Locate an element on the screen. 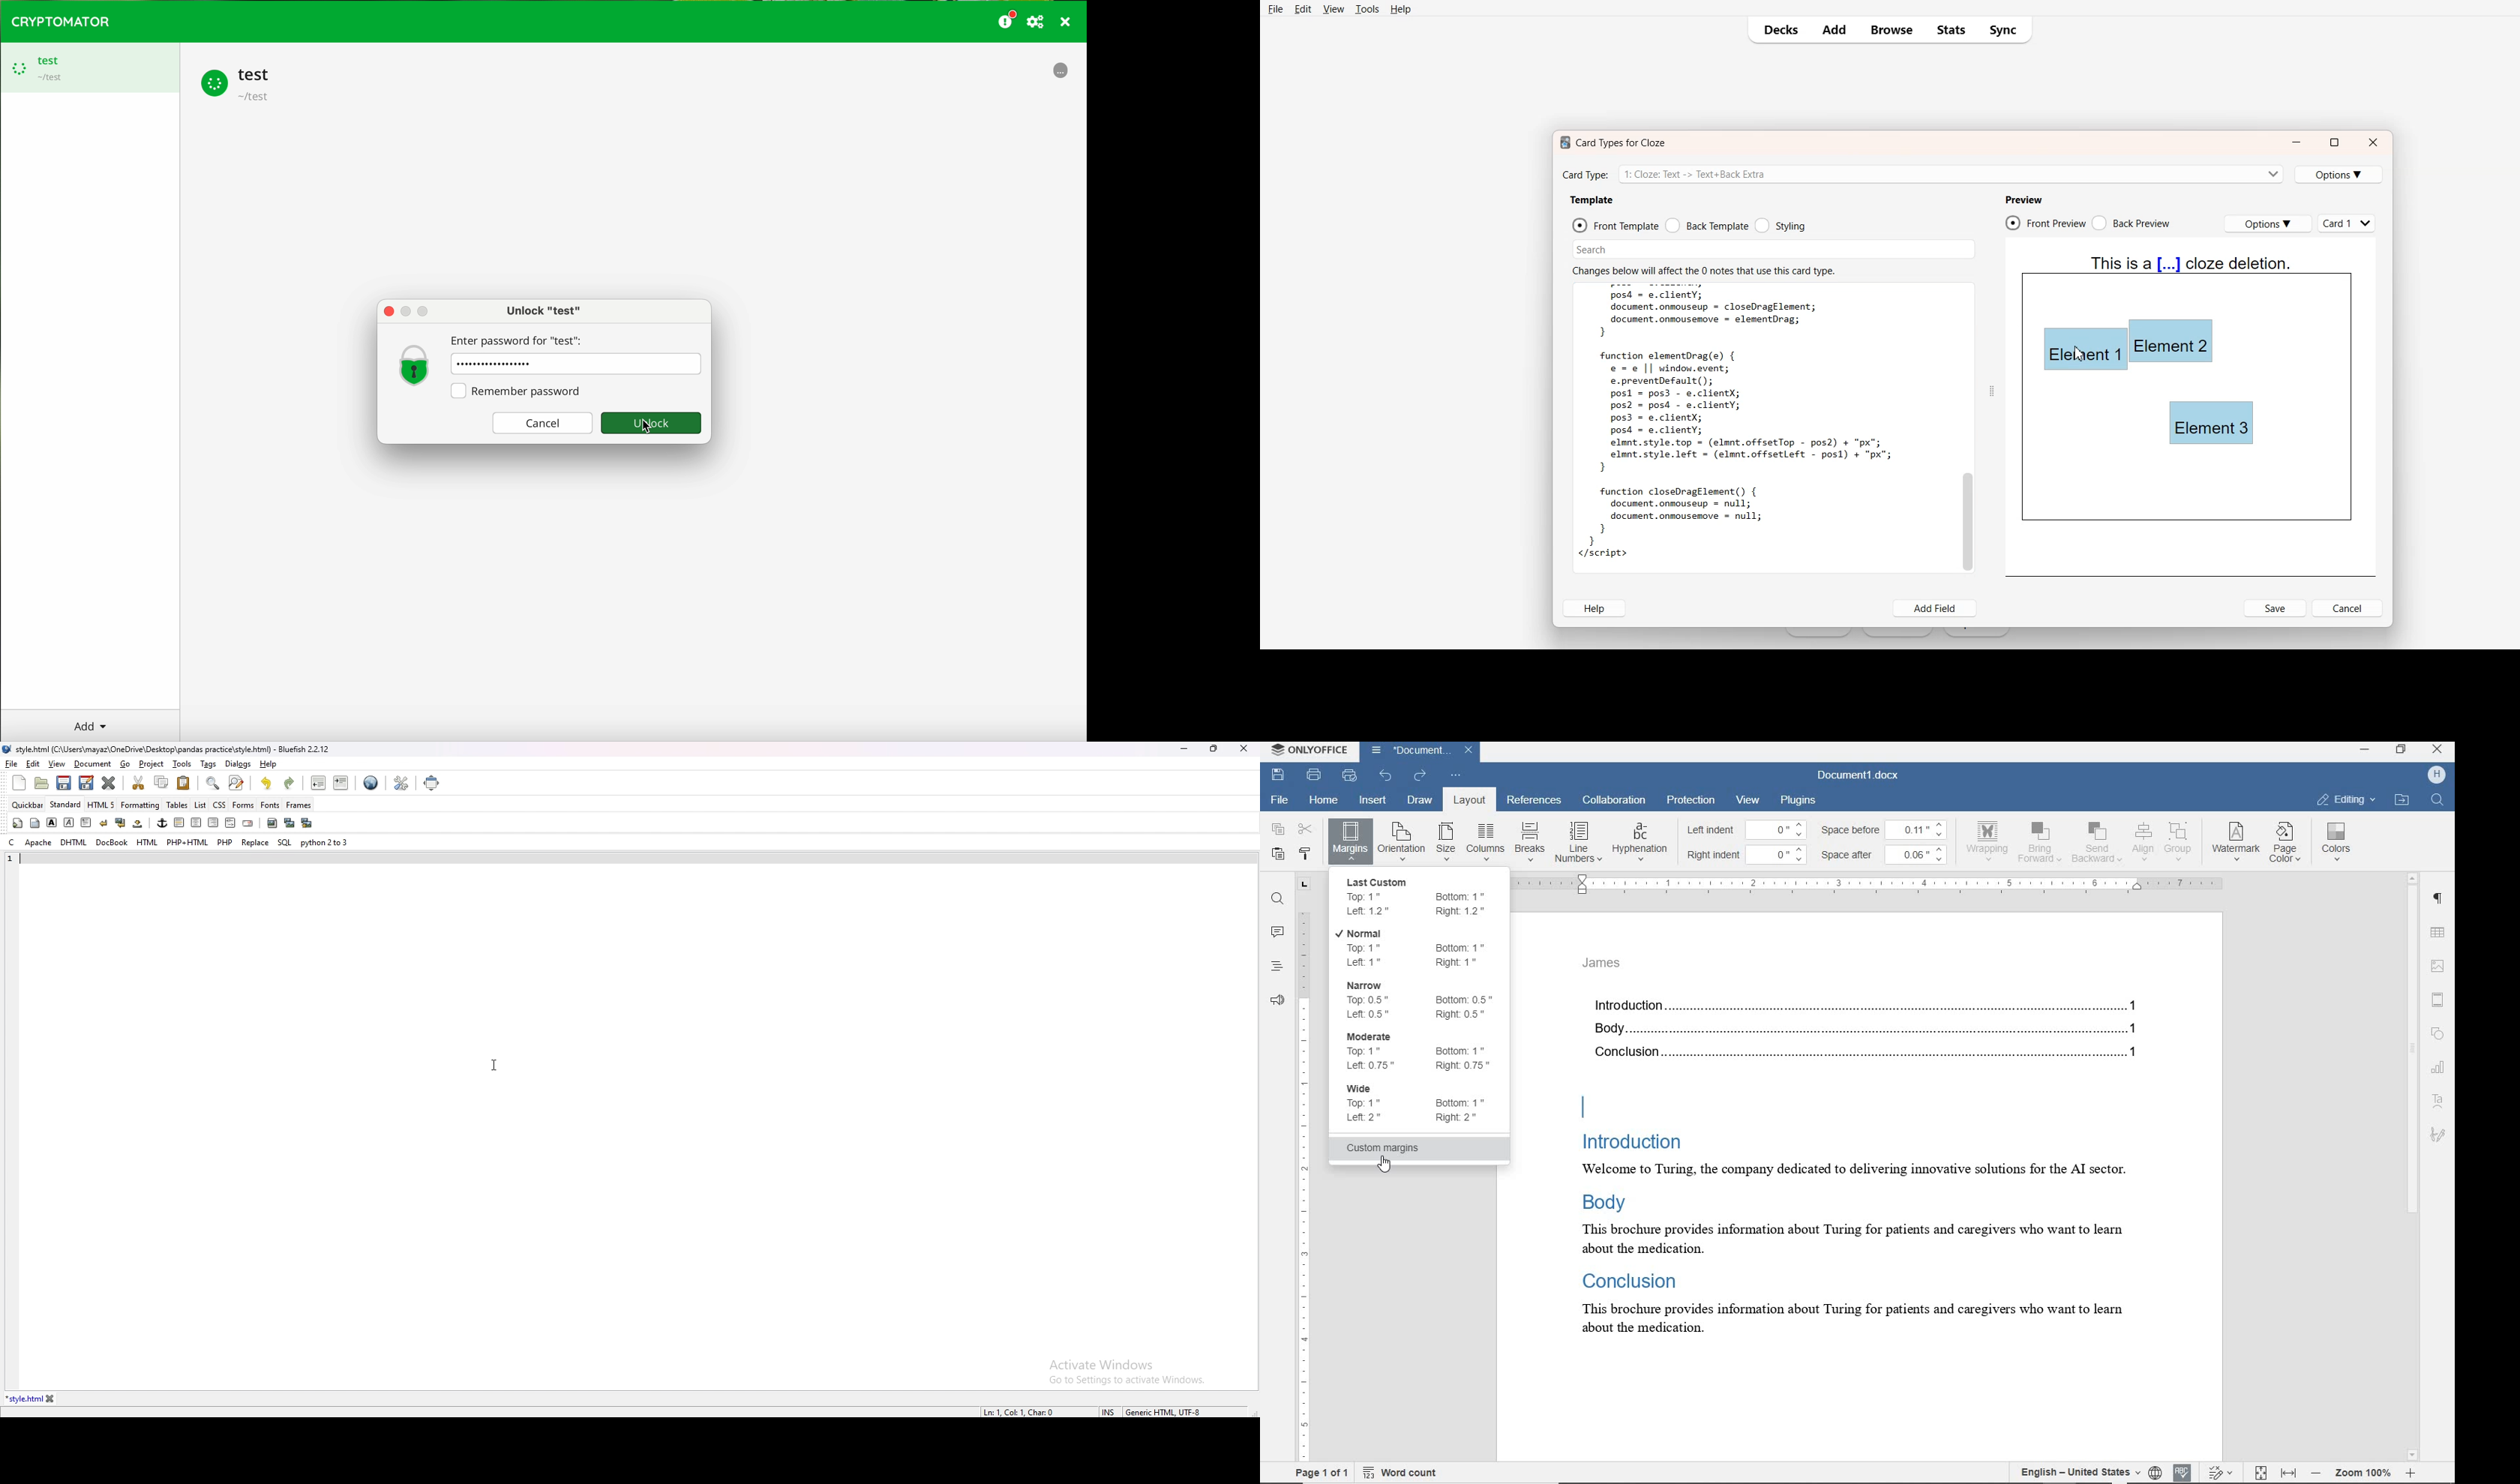  line numbers is located at coordinates (1577, 842).